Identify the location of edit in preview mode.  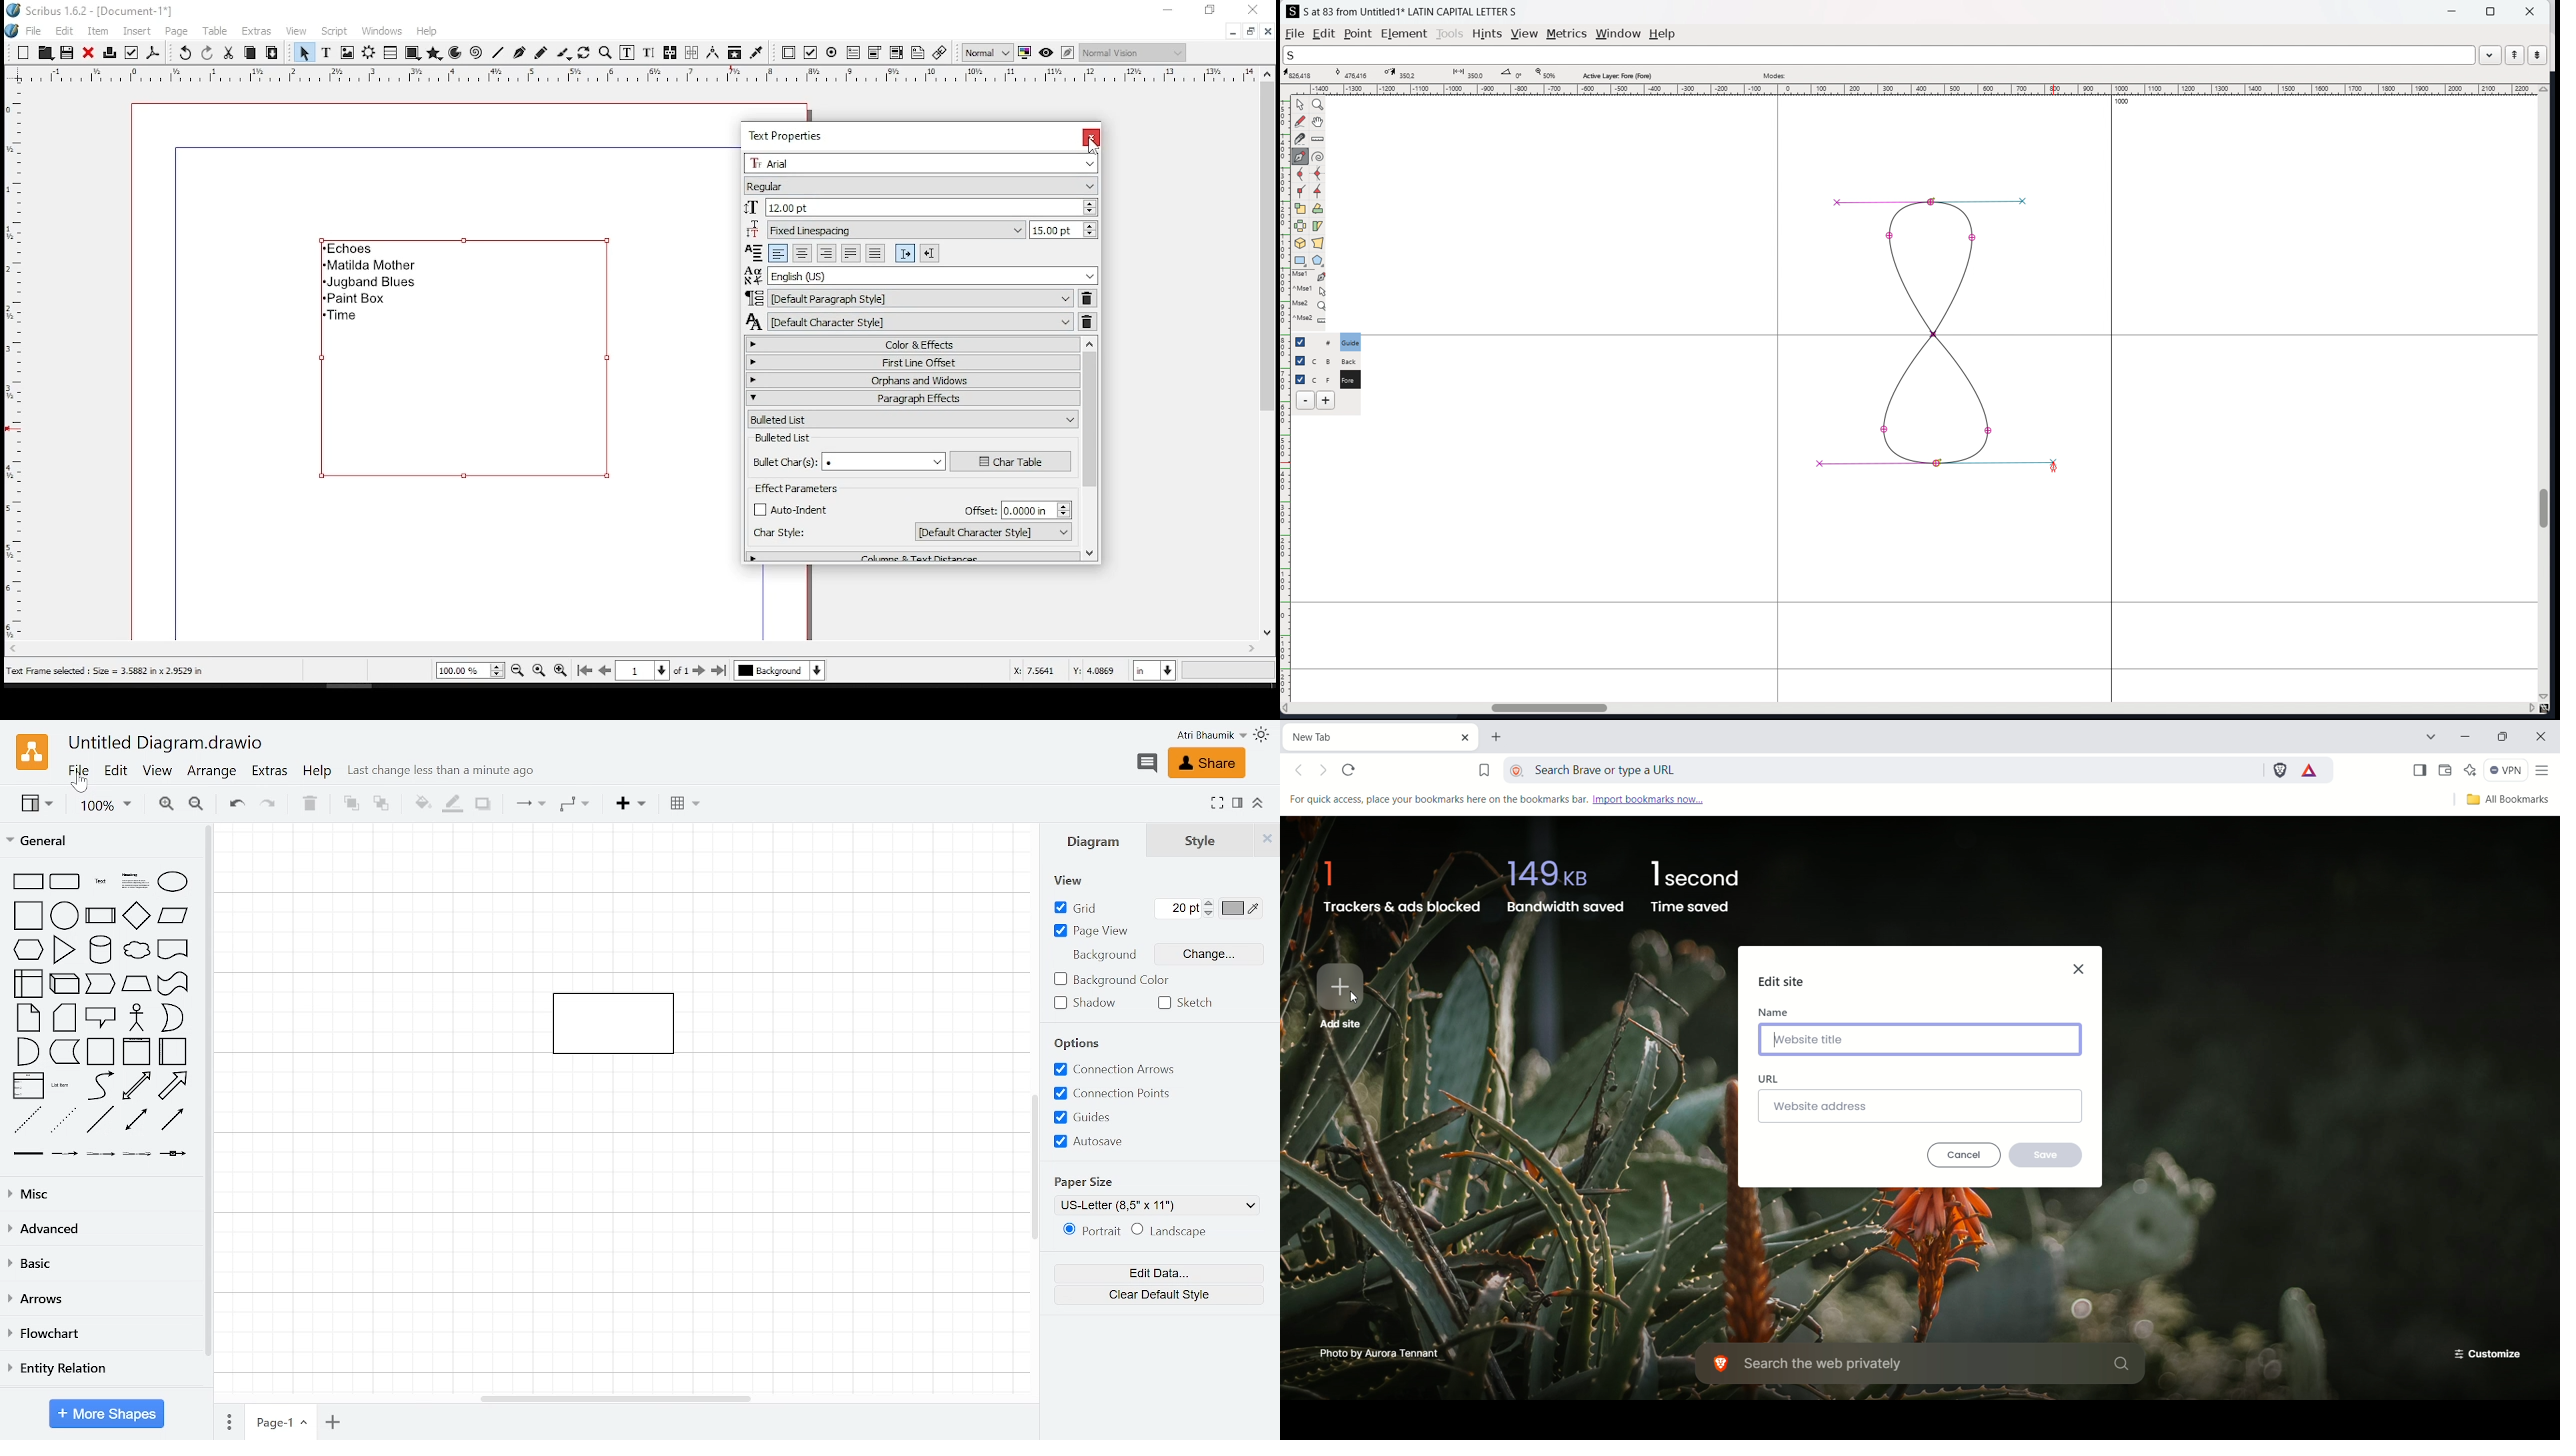
(1070, 53).